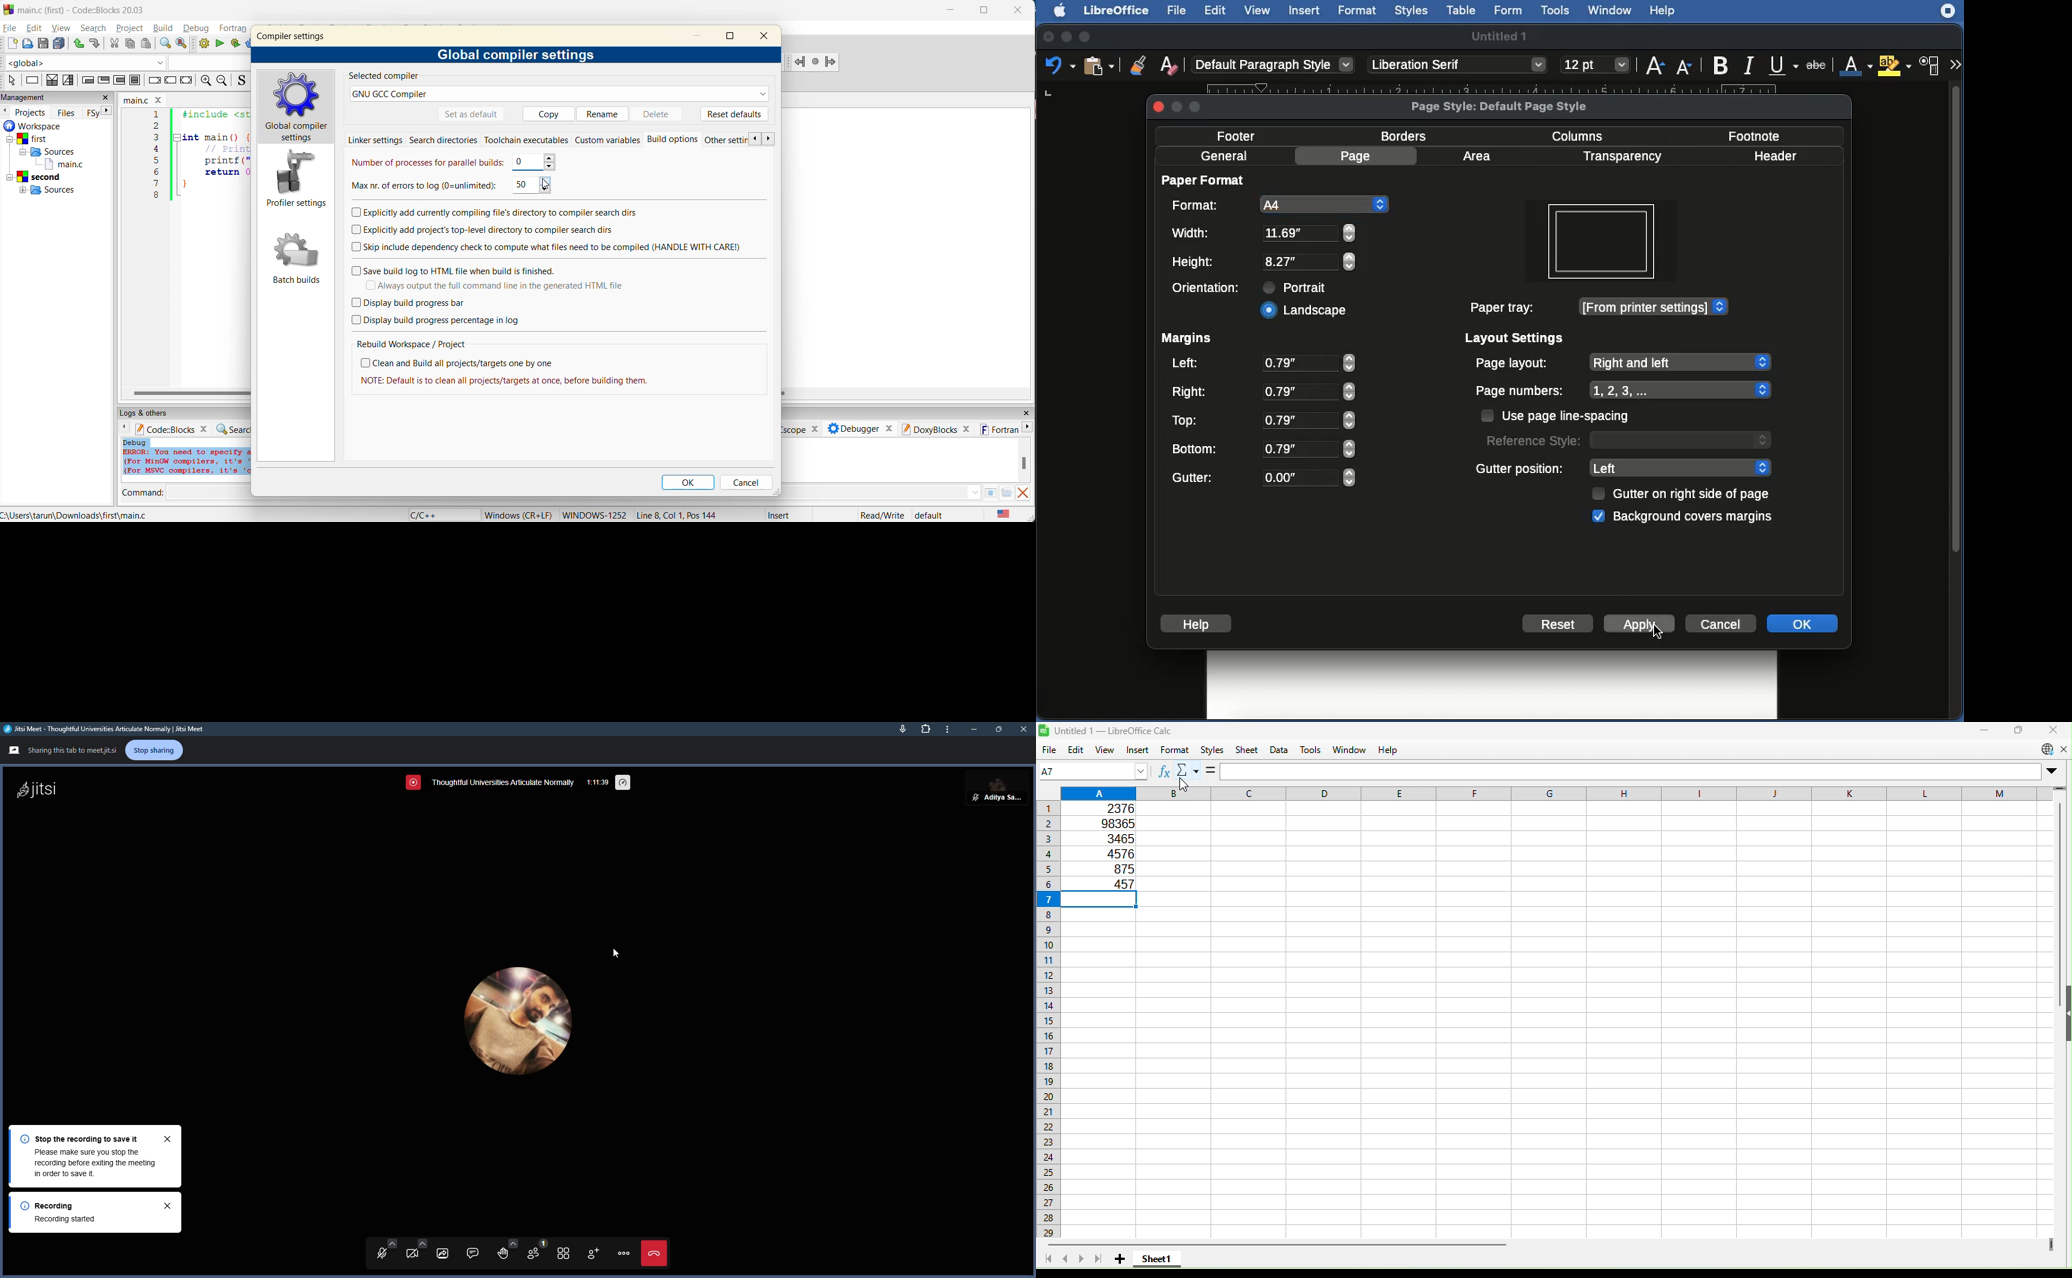  Describe the element at coordinates (1721, 623) in the screenshot. I see `Cancel` at that location.